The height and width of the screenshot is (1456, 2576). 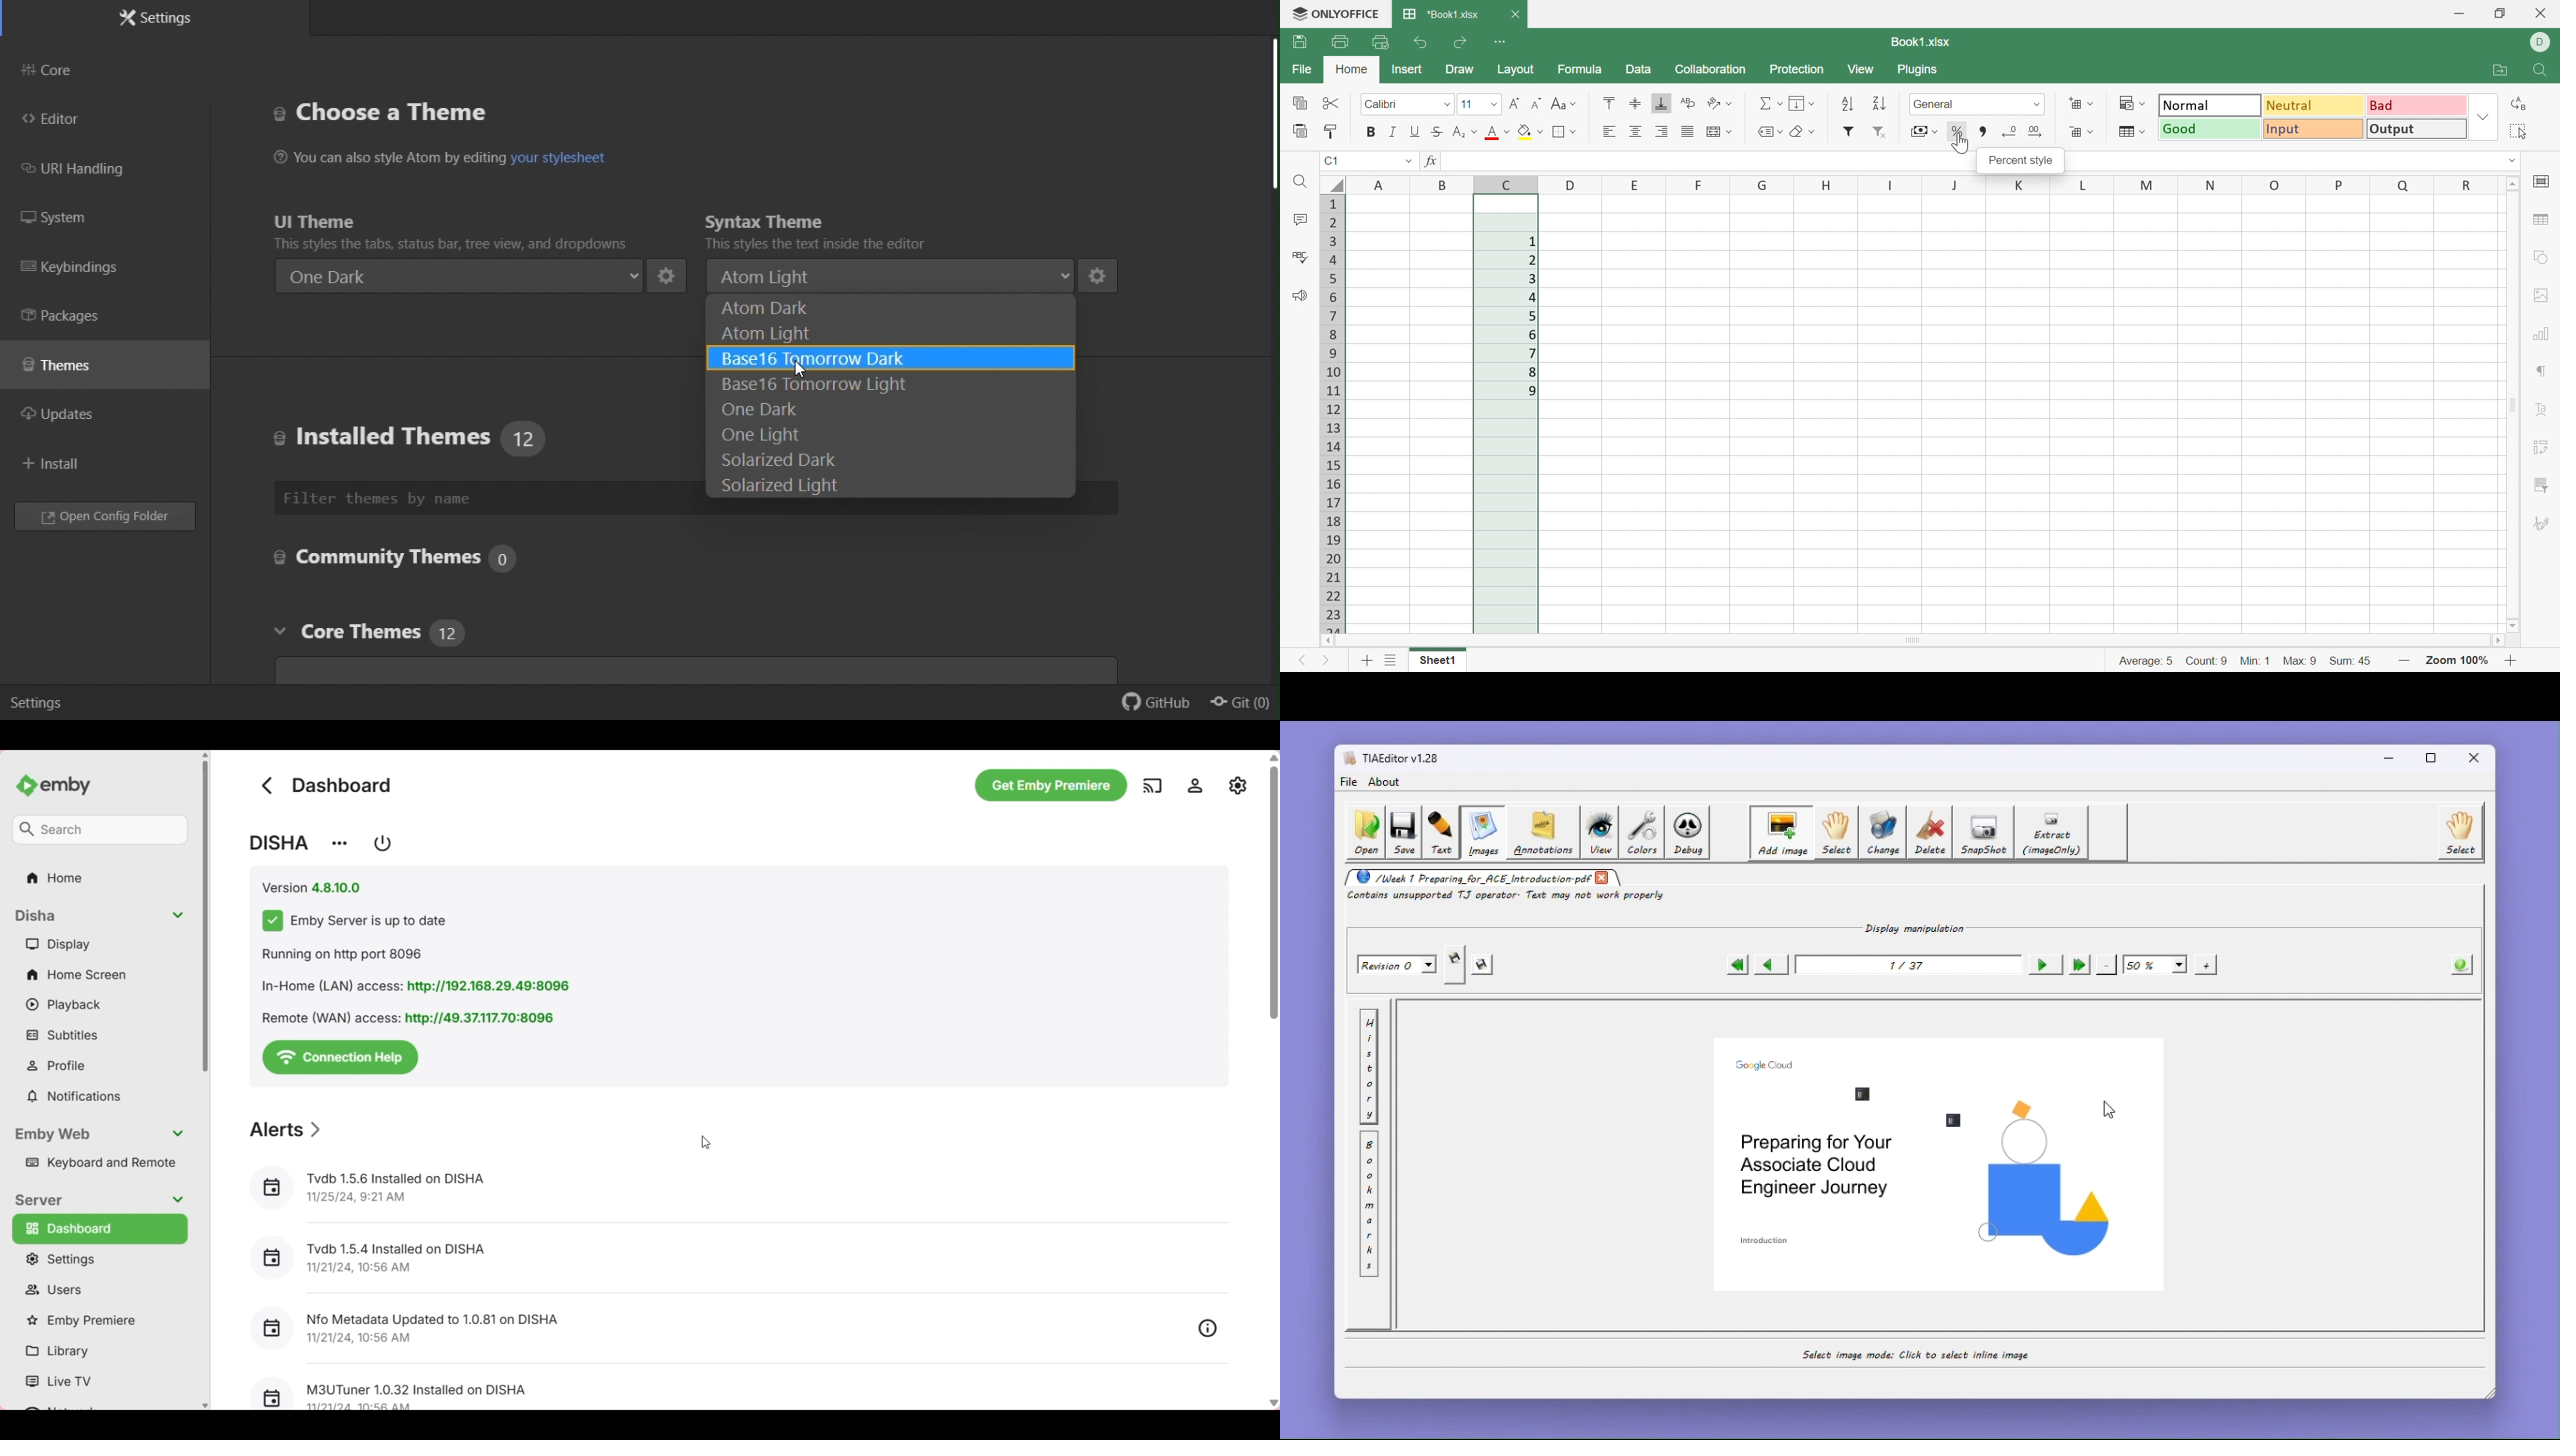 What do you see at coordinates (1847, 103) in the screenshot?
I see `Ascending order` at bounding box center [1847, 103].